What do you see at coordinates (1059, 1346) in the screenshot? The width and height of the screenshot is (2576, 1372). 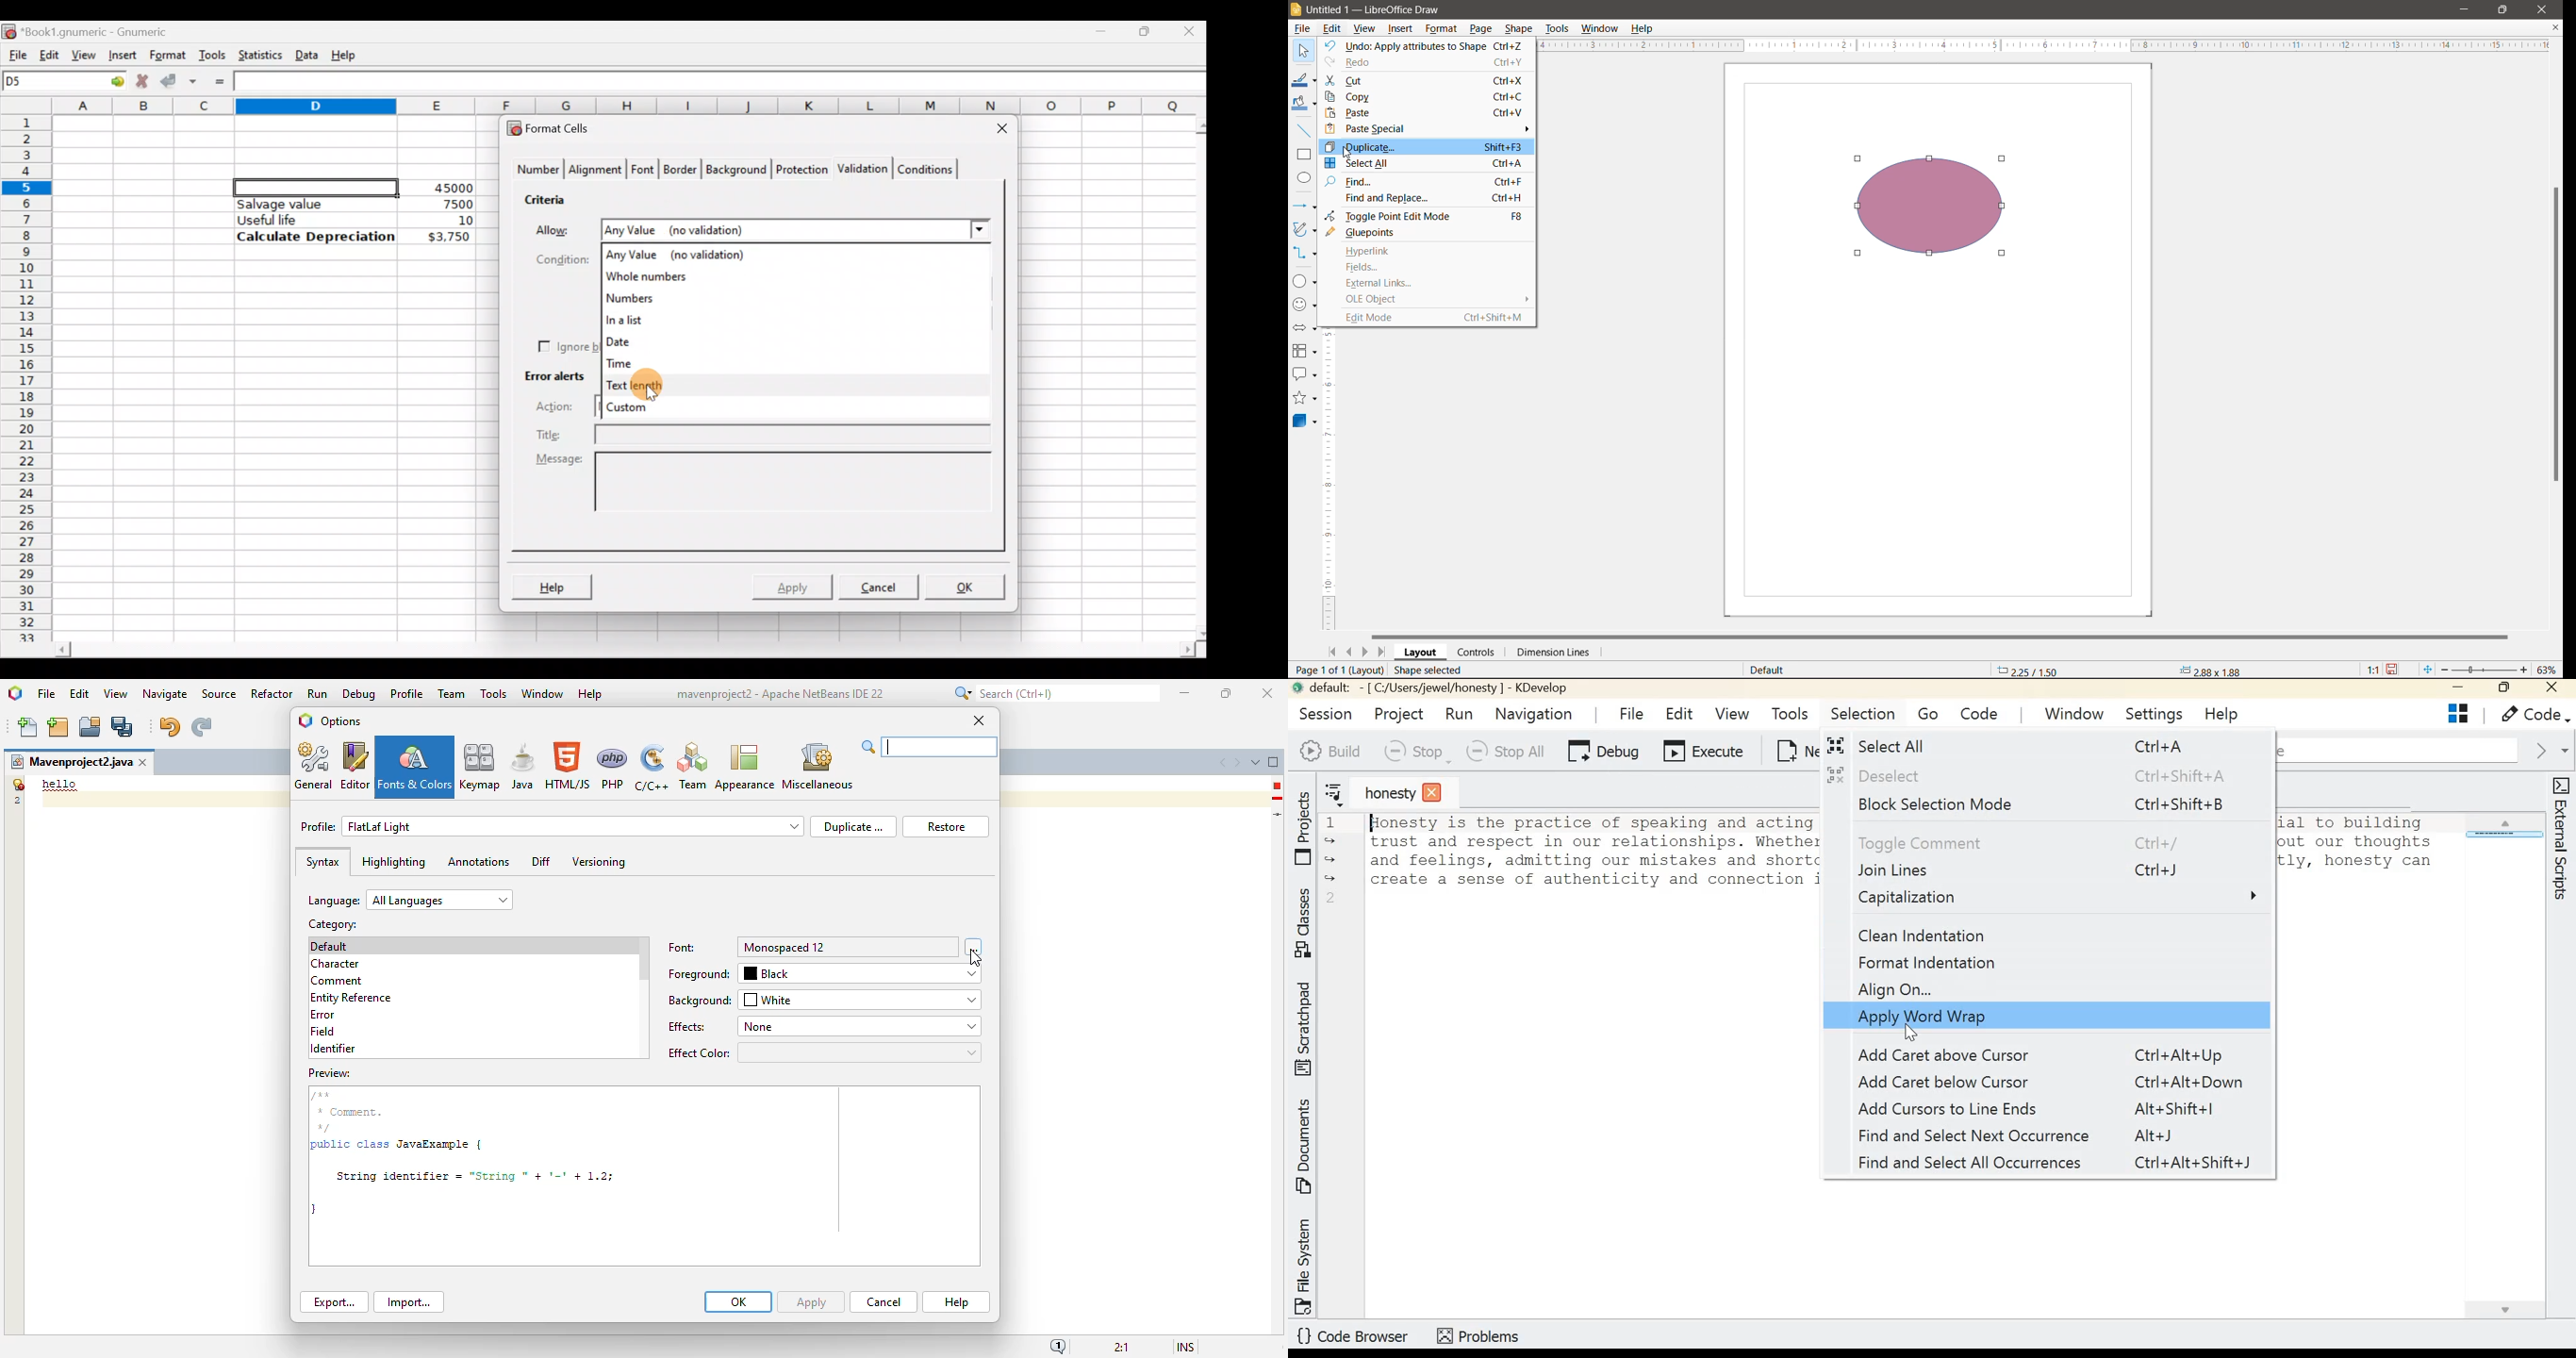 I see `notifications` at bounding box center [1059, 1346].